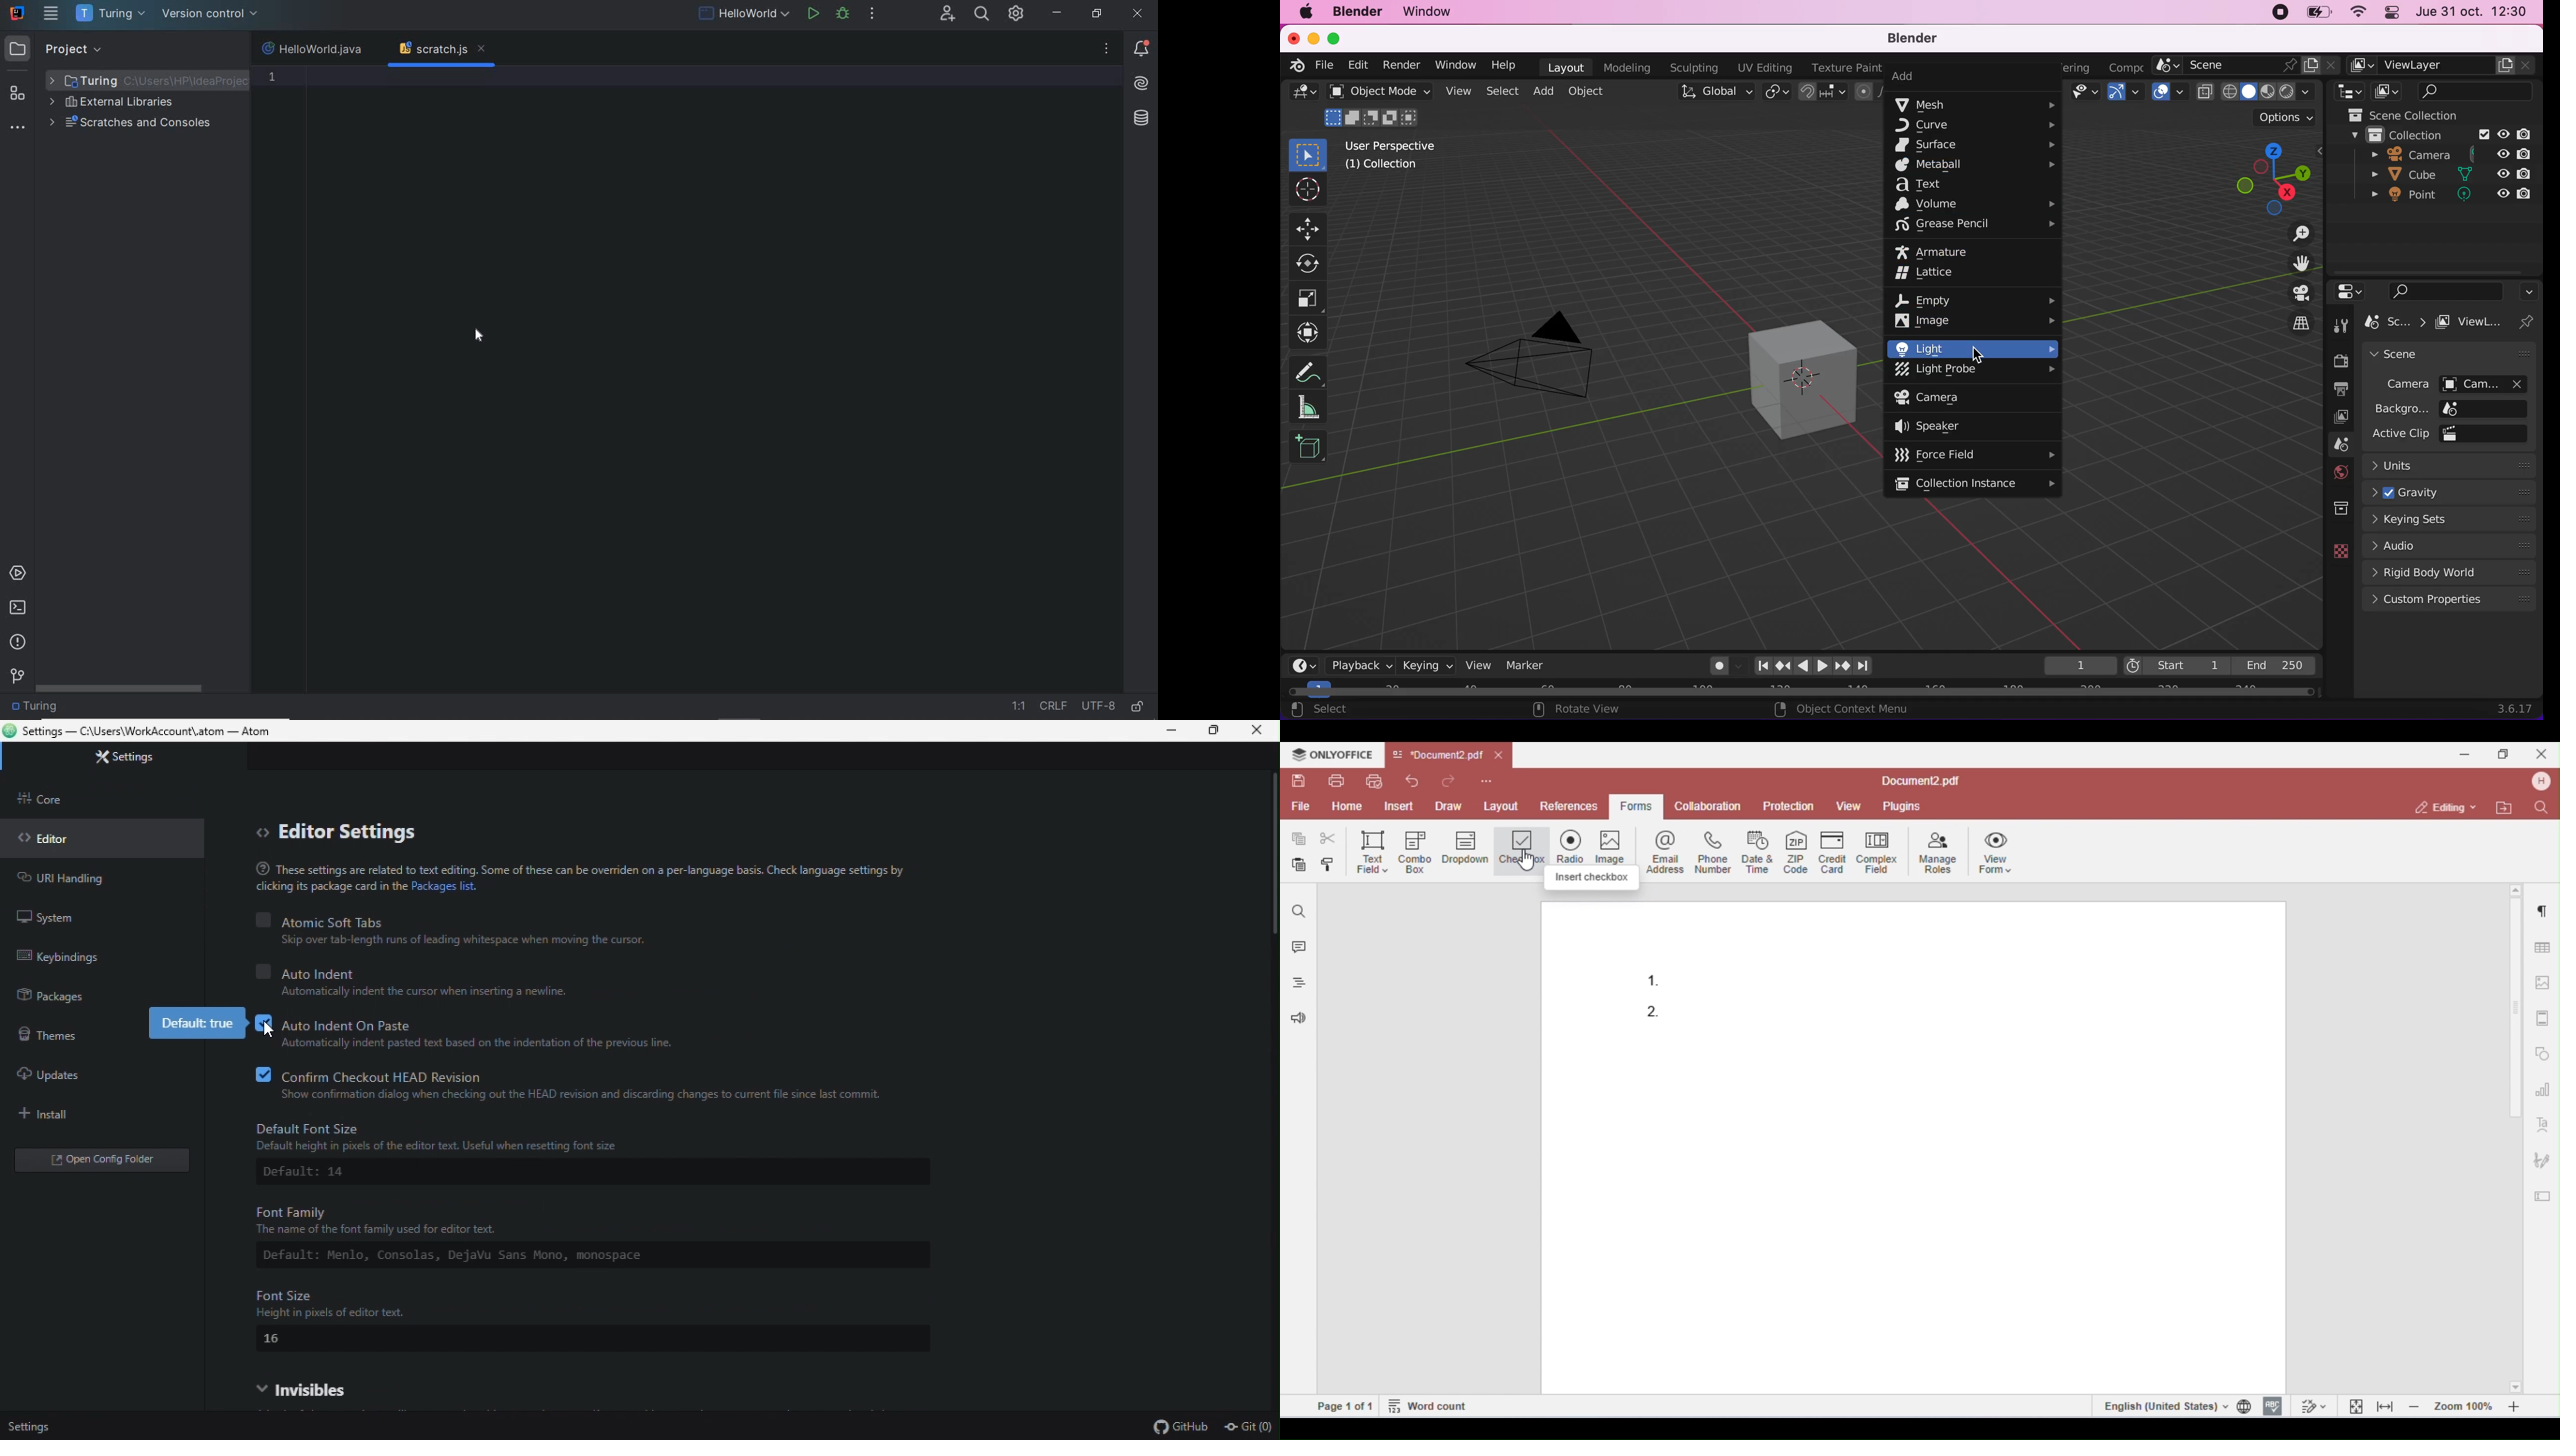 The width and height of the screenshot is (2576, 1456). What do you see at coordinates (2475, 322) in the screenshot?
I see `viewlayer` at bounding box center [2475, 322].